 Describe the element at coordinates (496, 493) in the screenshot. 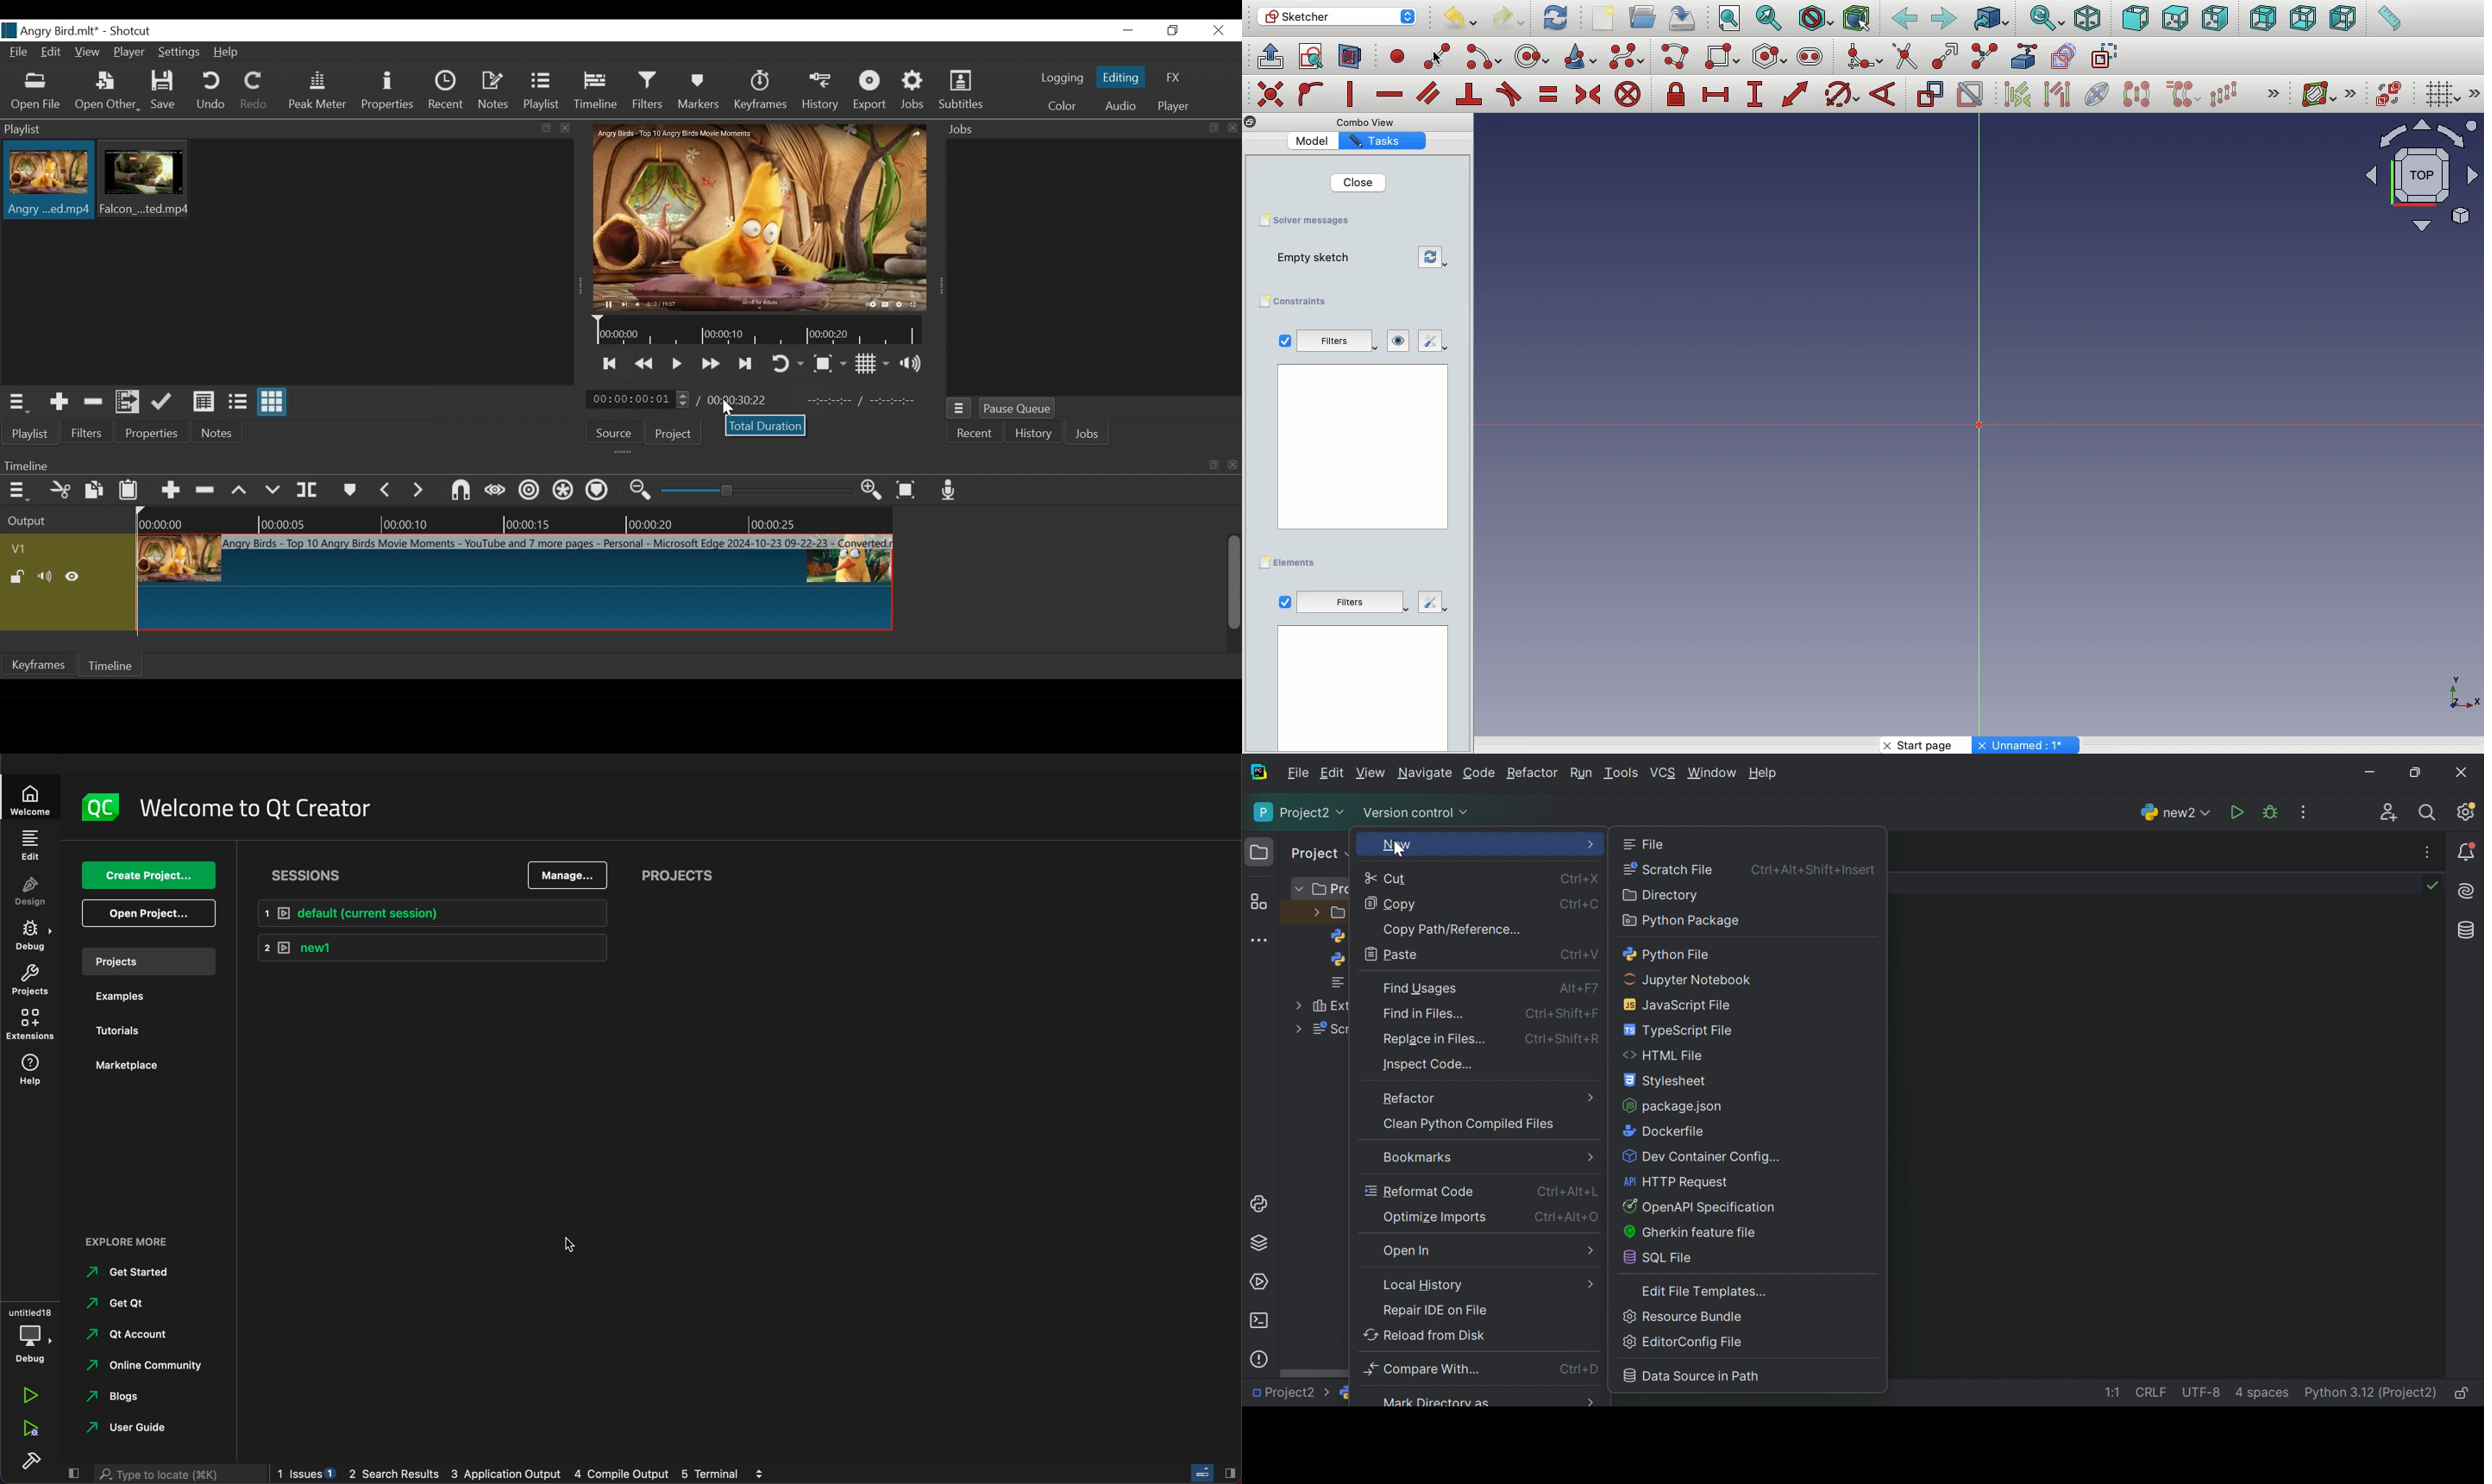

I see `Scrub while dragging` at that location.